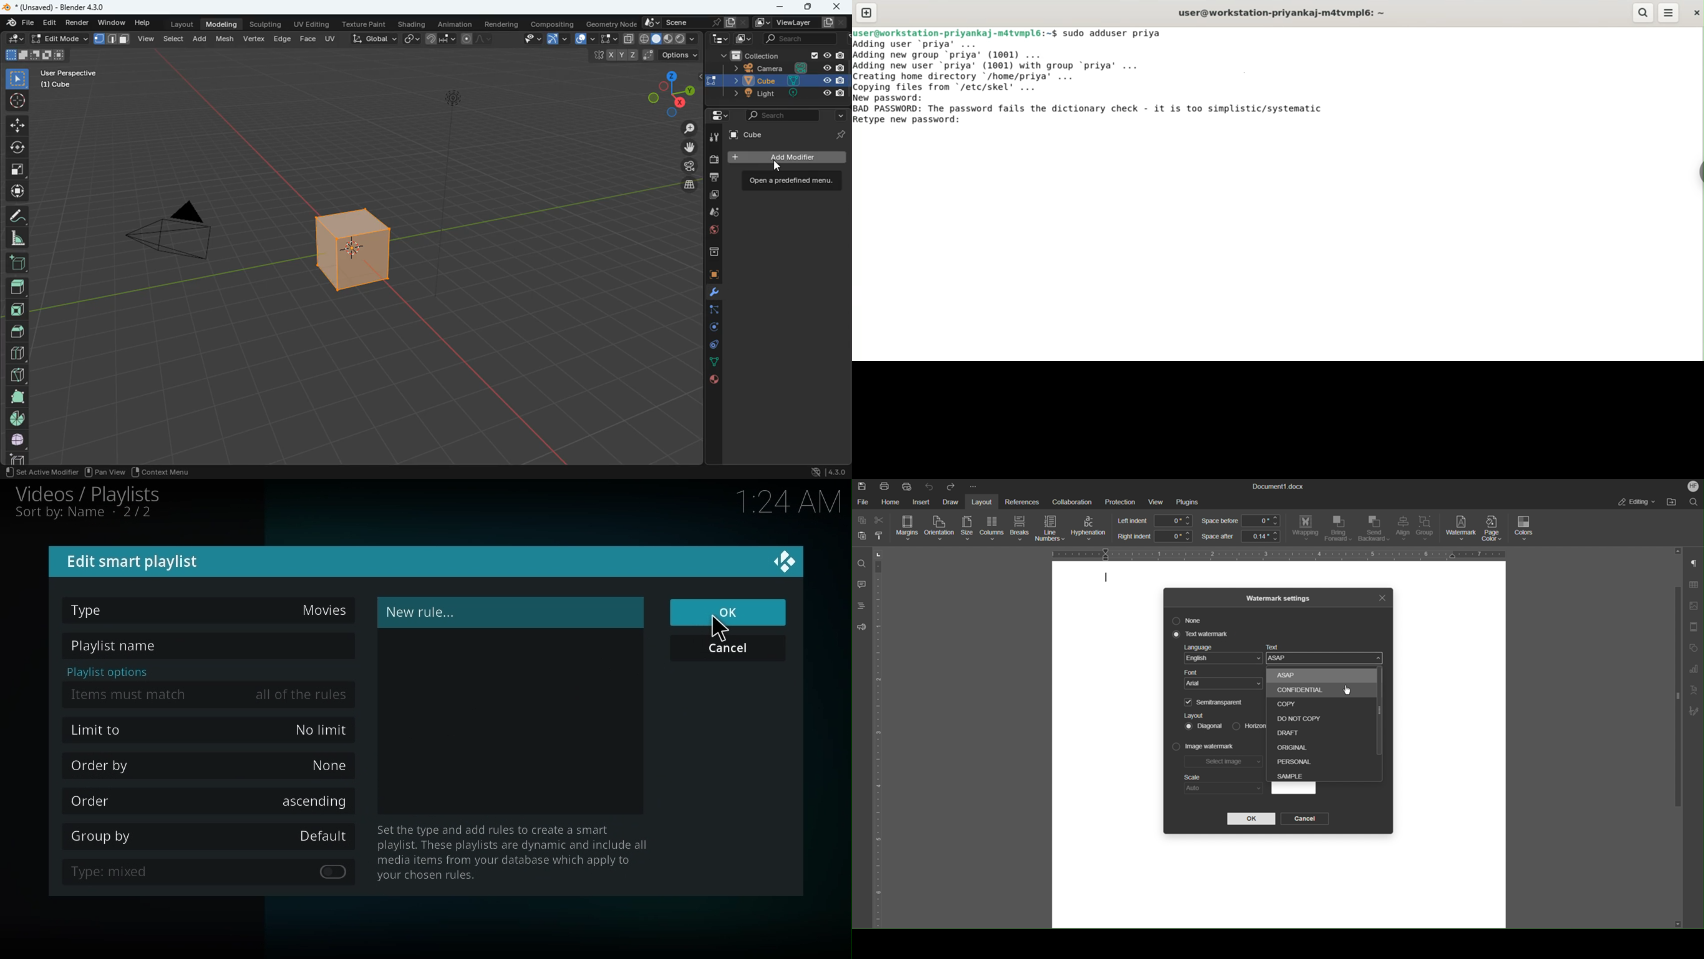 The width and height of the screenshot is (1708, 980). What do you see at coordinates (1156, 521) in the screenshot?
I see `Left indent` at bounding box center [1156, 521].